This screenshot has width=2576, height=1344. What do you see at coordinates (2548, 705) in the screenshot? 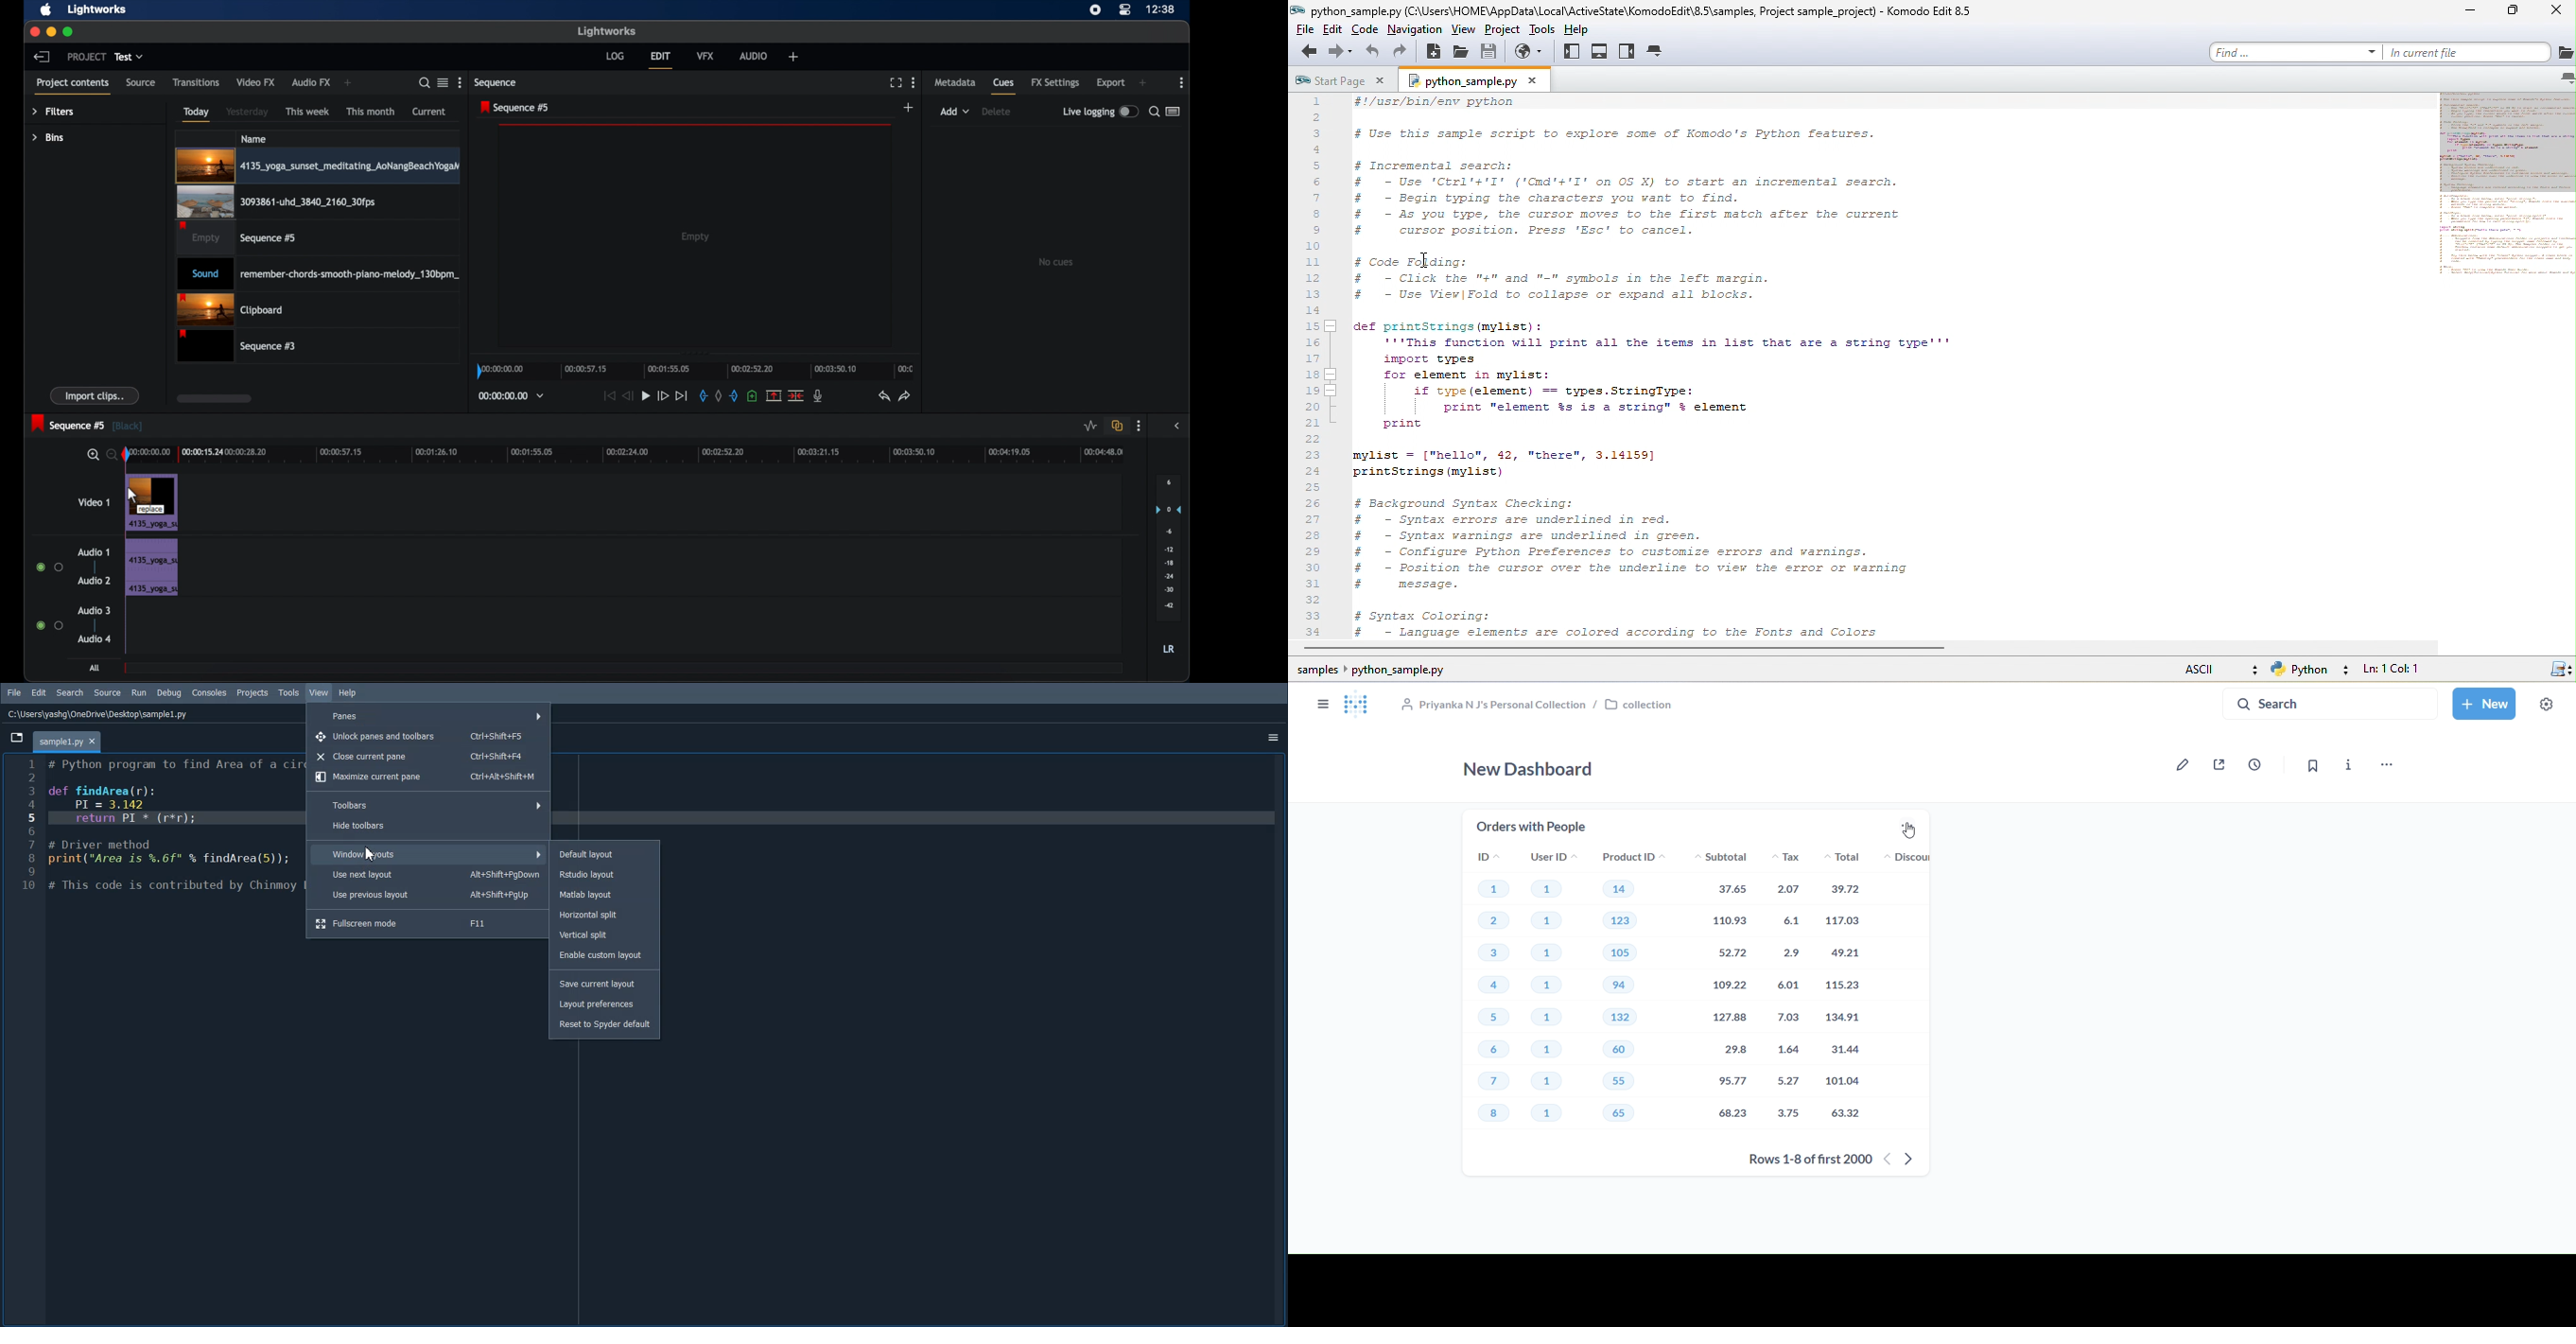
I see `settings` at bounding box center [2548, 705].